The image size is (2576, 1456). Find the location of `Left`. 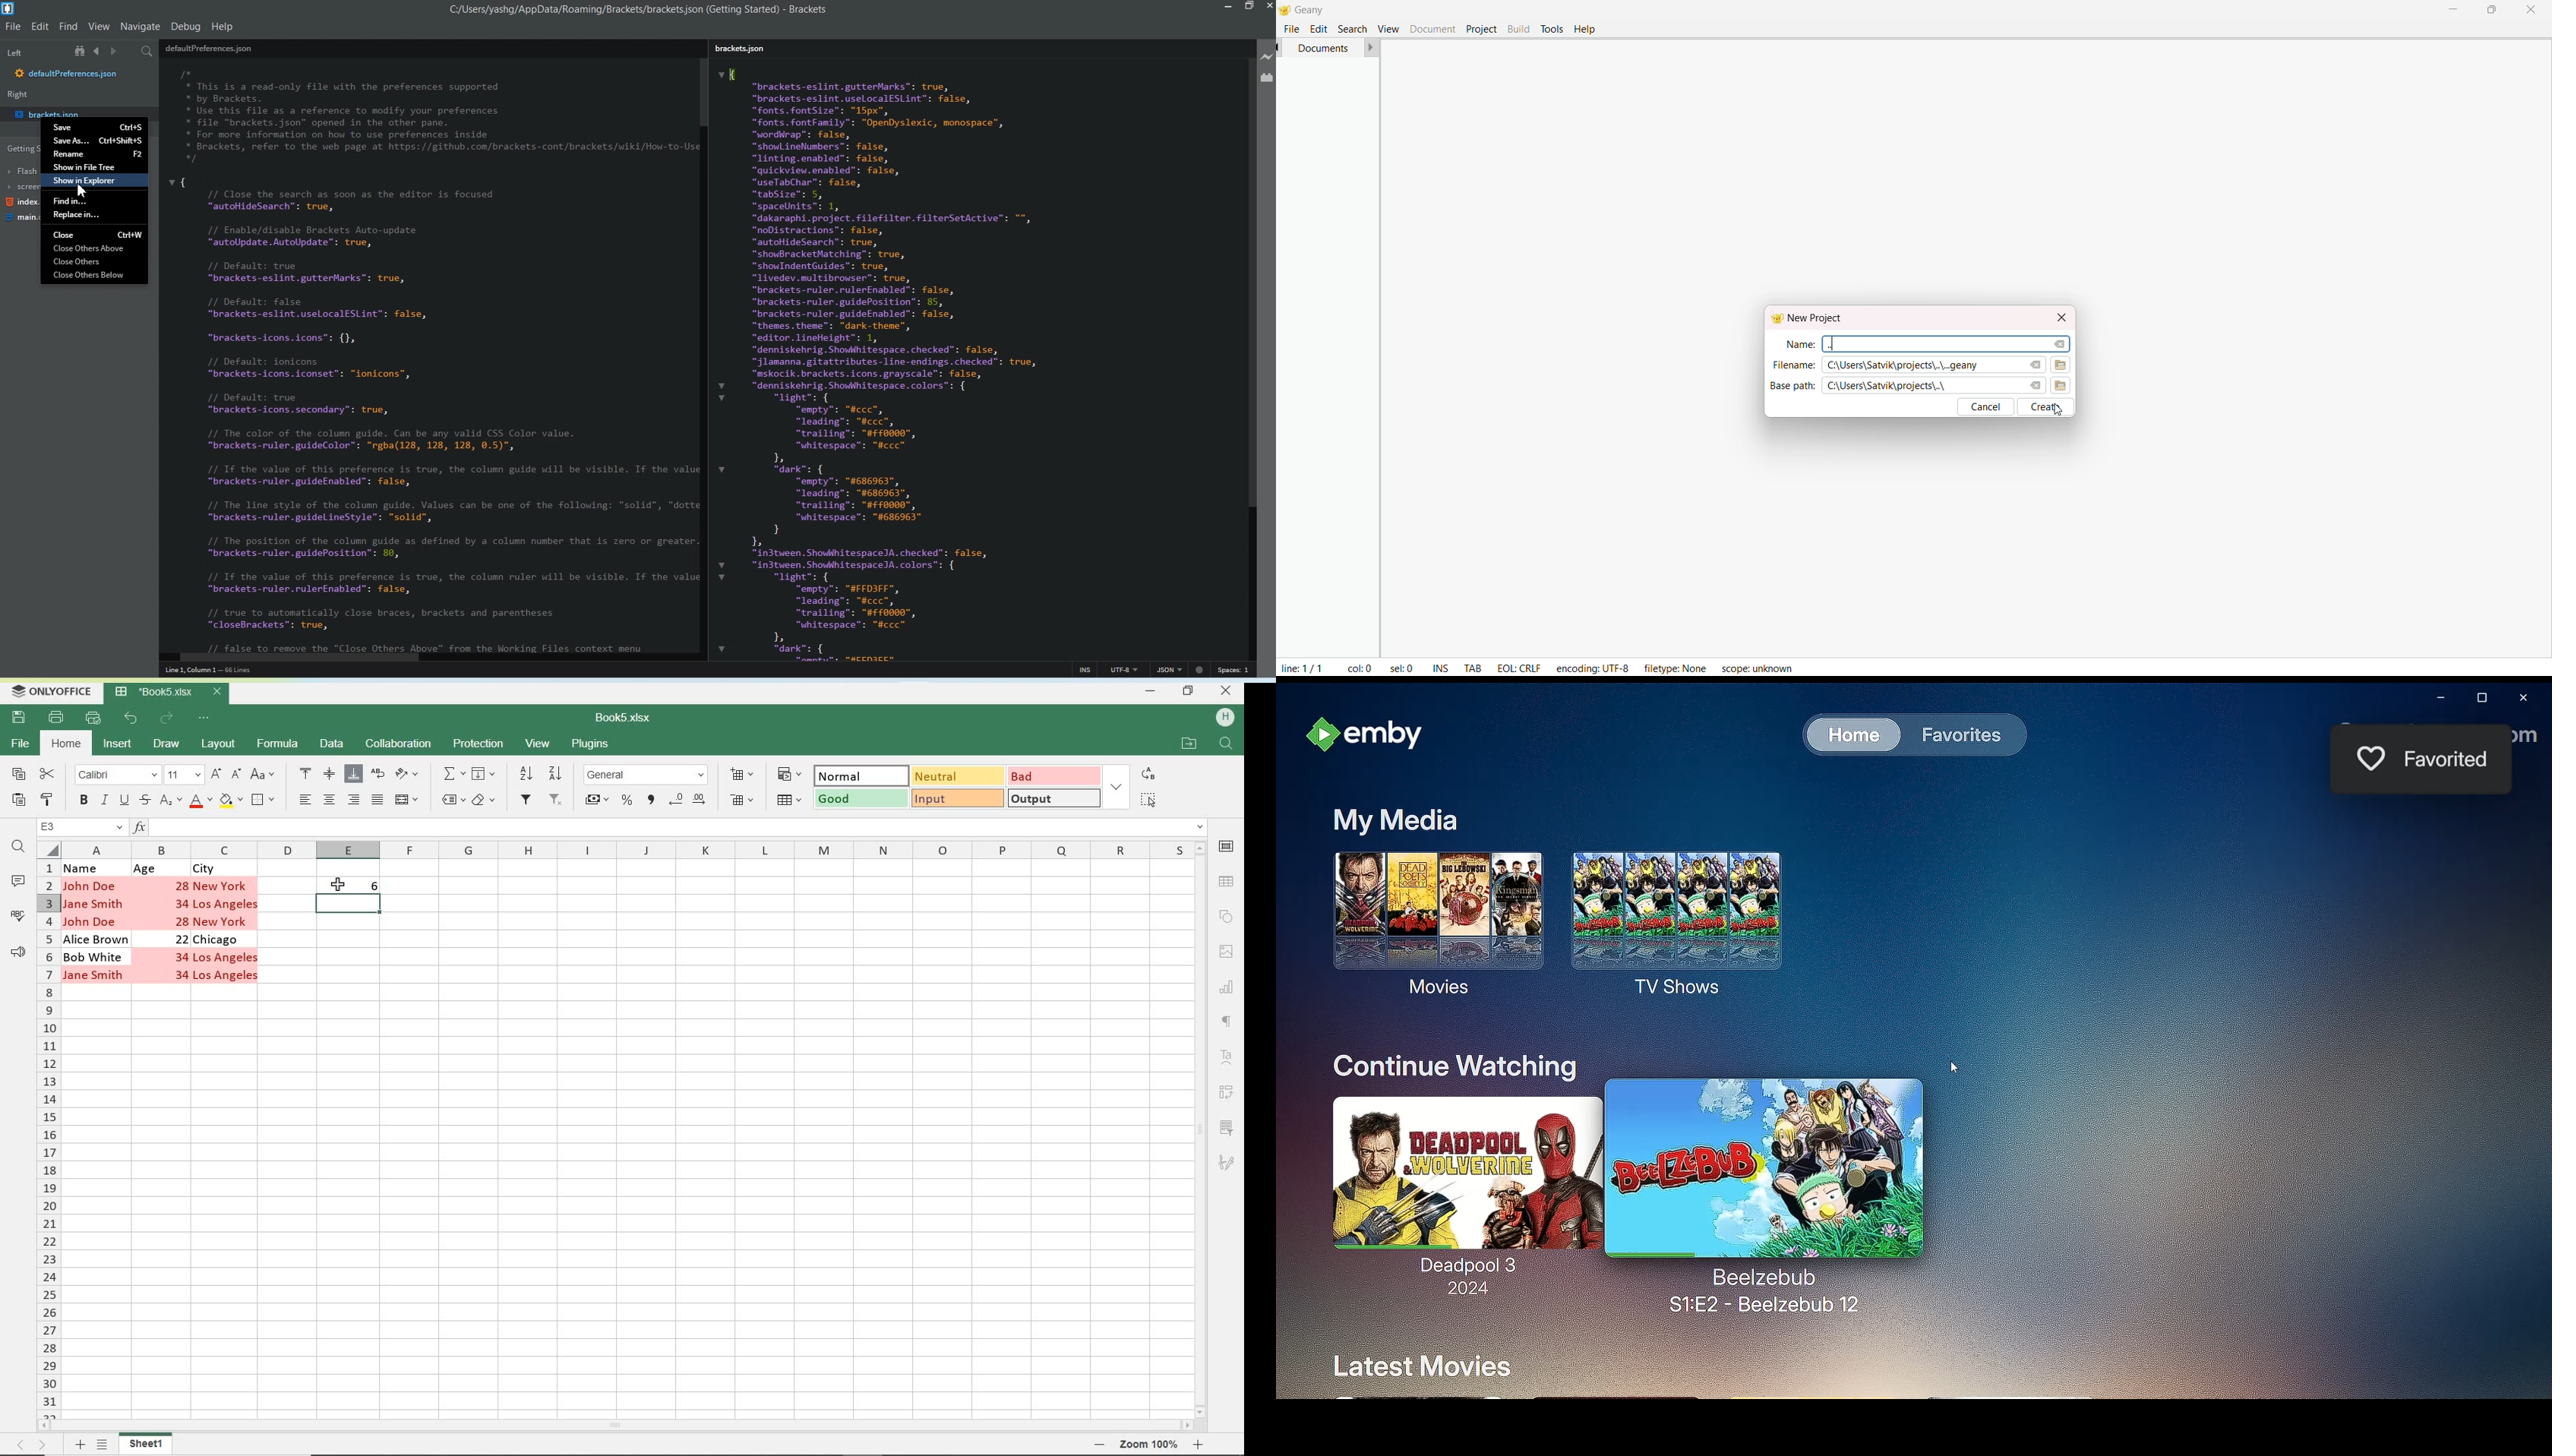

Left is located at coordinates (15, 53).